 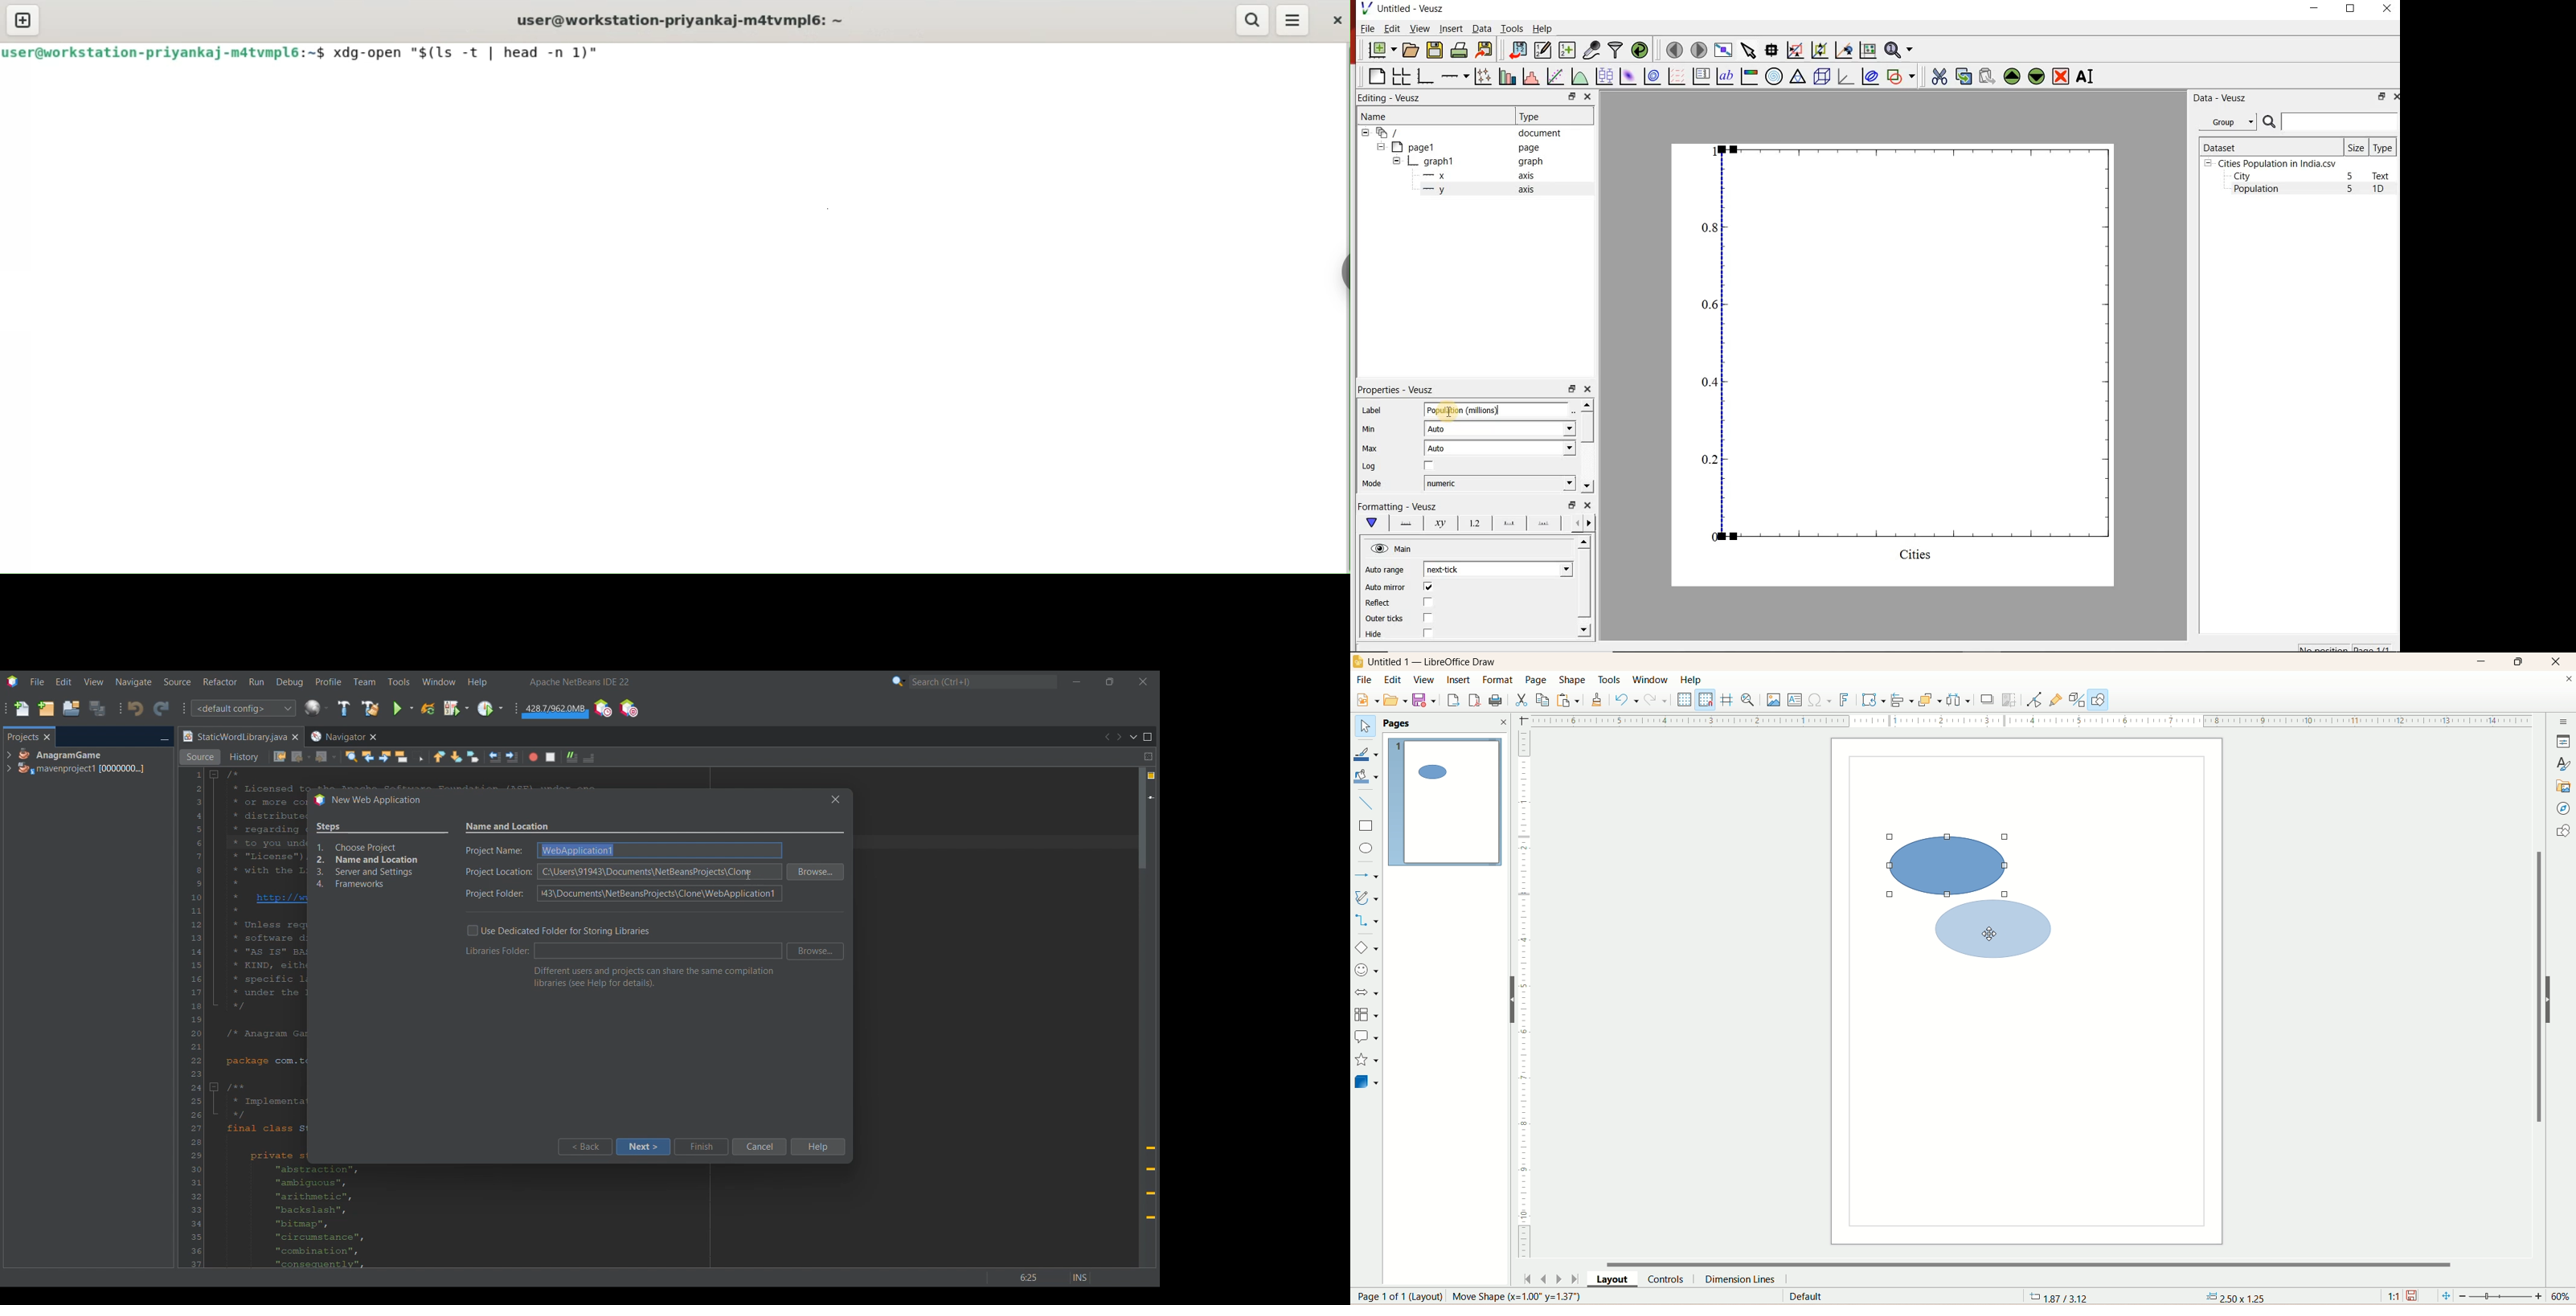 What do you see at coordinates (1651, 681) in the screenshot?
I see `window` at bounding box center [1651, 681].